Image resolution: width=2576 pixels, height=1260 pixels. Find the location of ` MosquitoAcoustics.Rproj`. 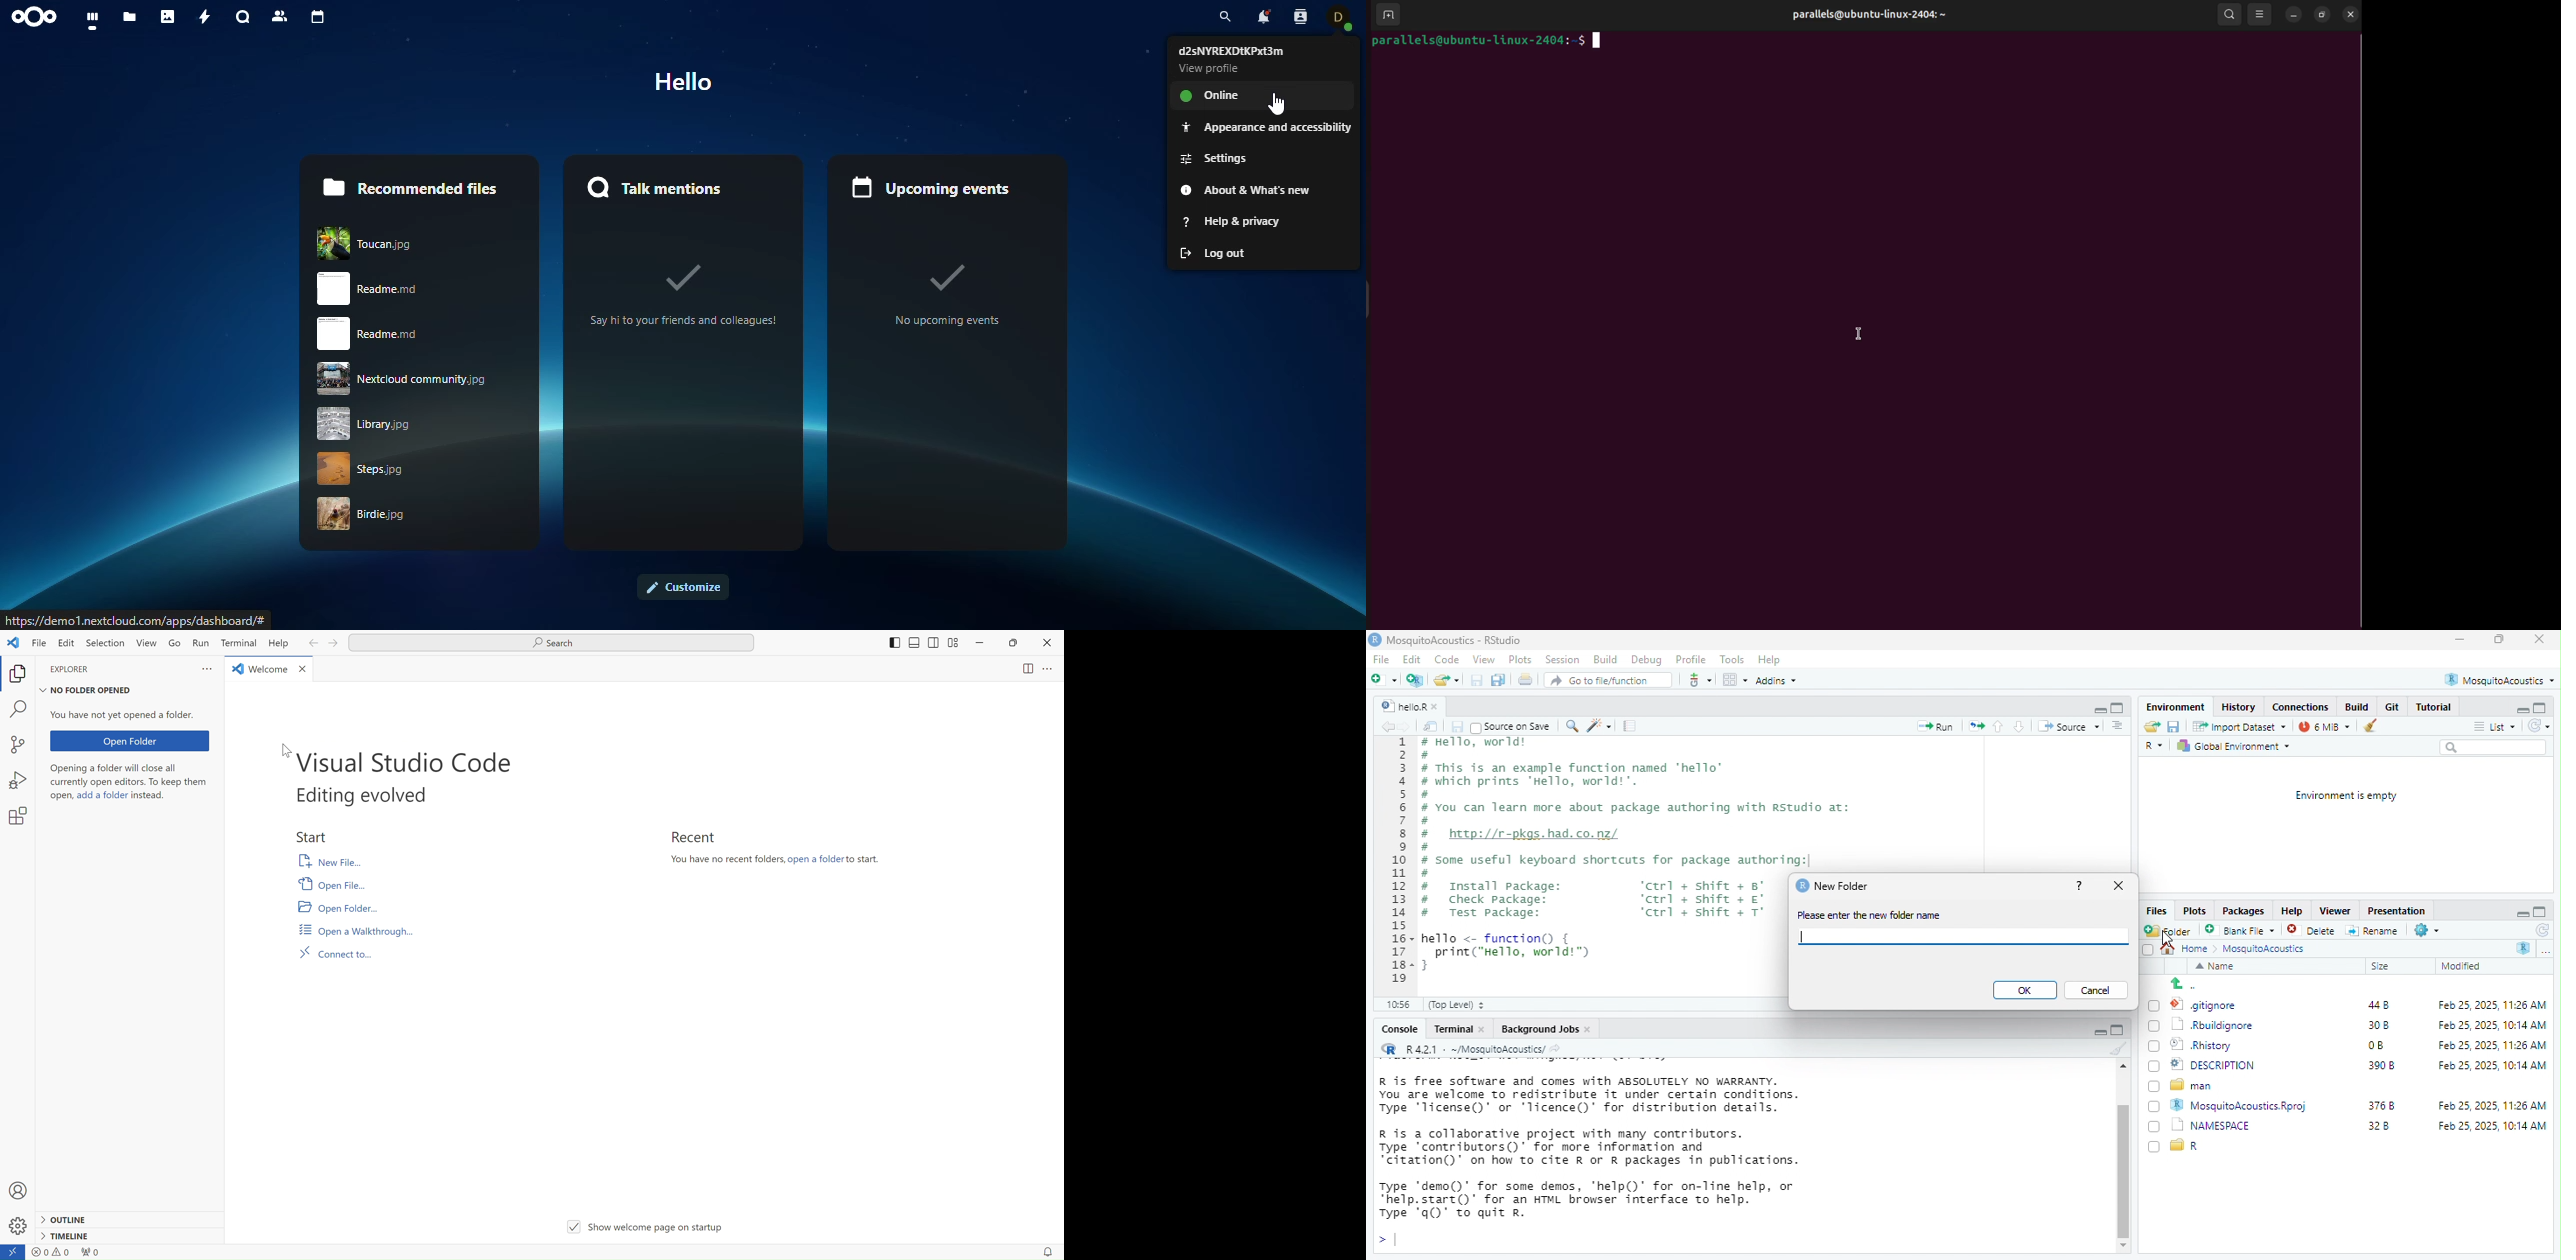

 MosquitoAcoustics.Rproj is located at coordinates (2245, 1105).